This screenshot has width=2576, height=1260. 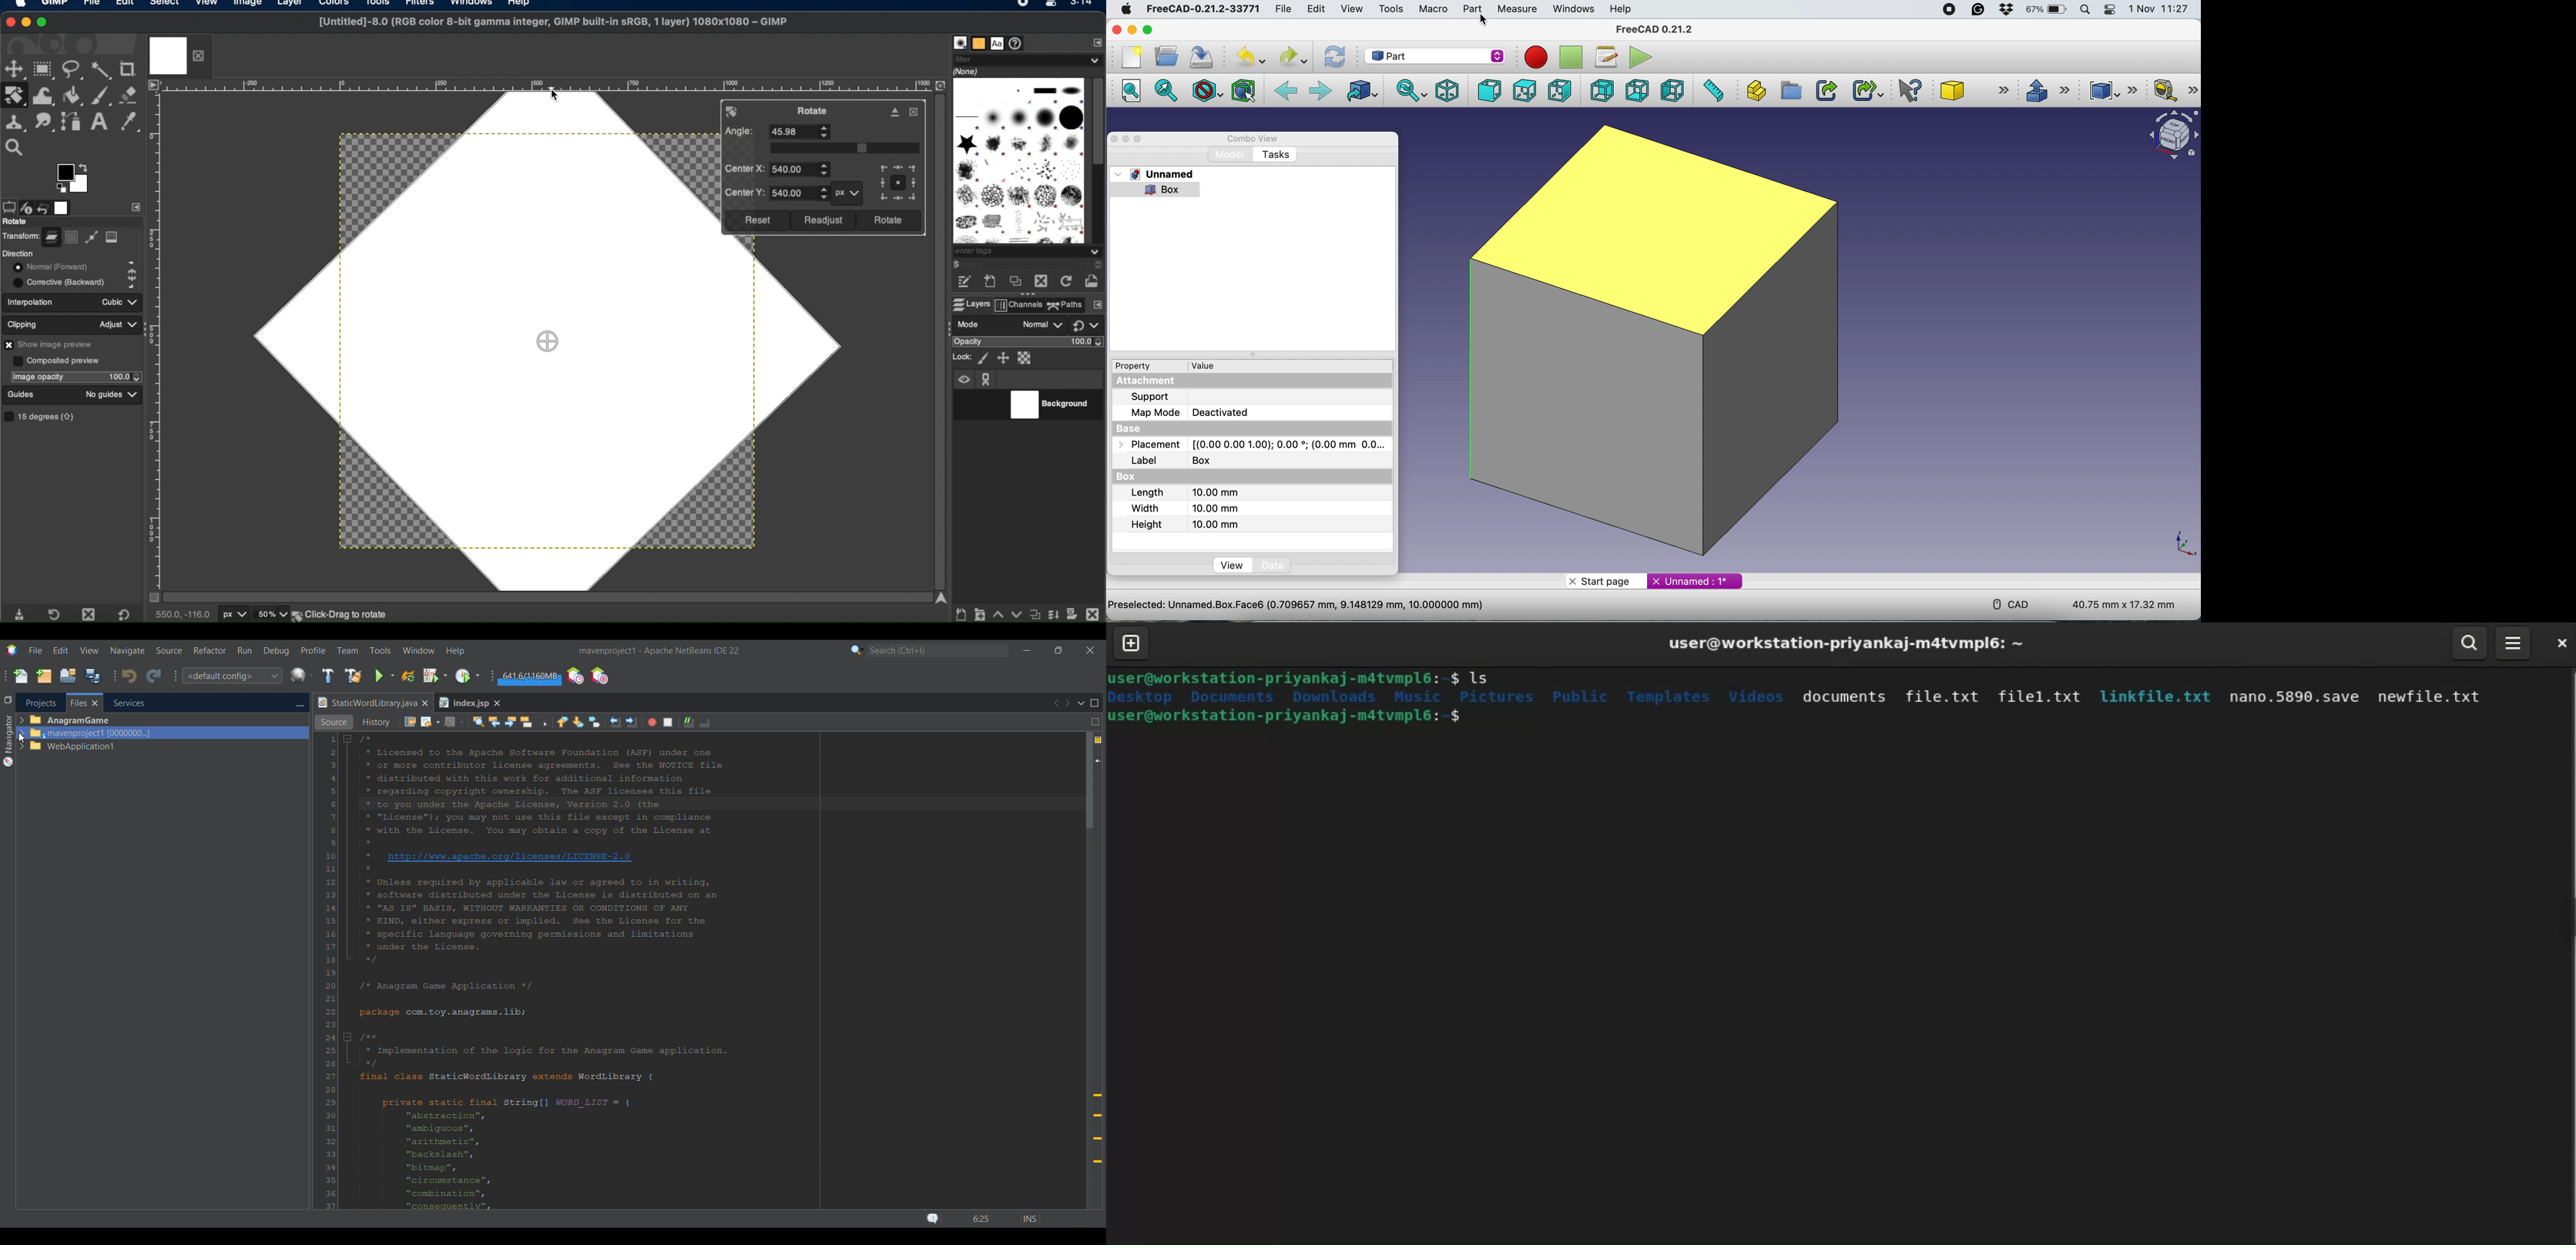 What do you see at coordinates (1090, 969) in the screenshot?
I see `Vertical slide bar` at bounding box center [1090, 969].